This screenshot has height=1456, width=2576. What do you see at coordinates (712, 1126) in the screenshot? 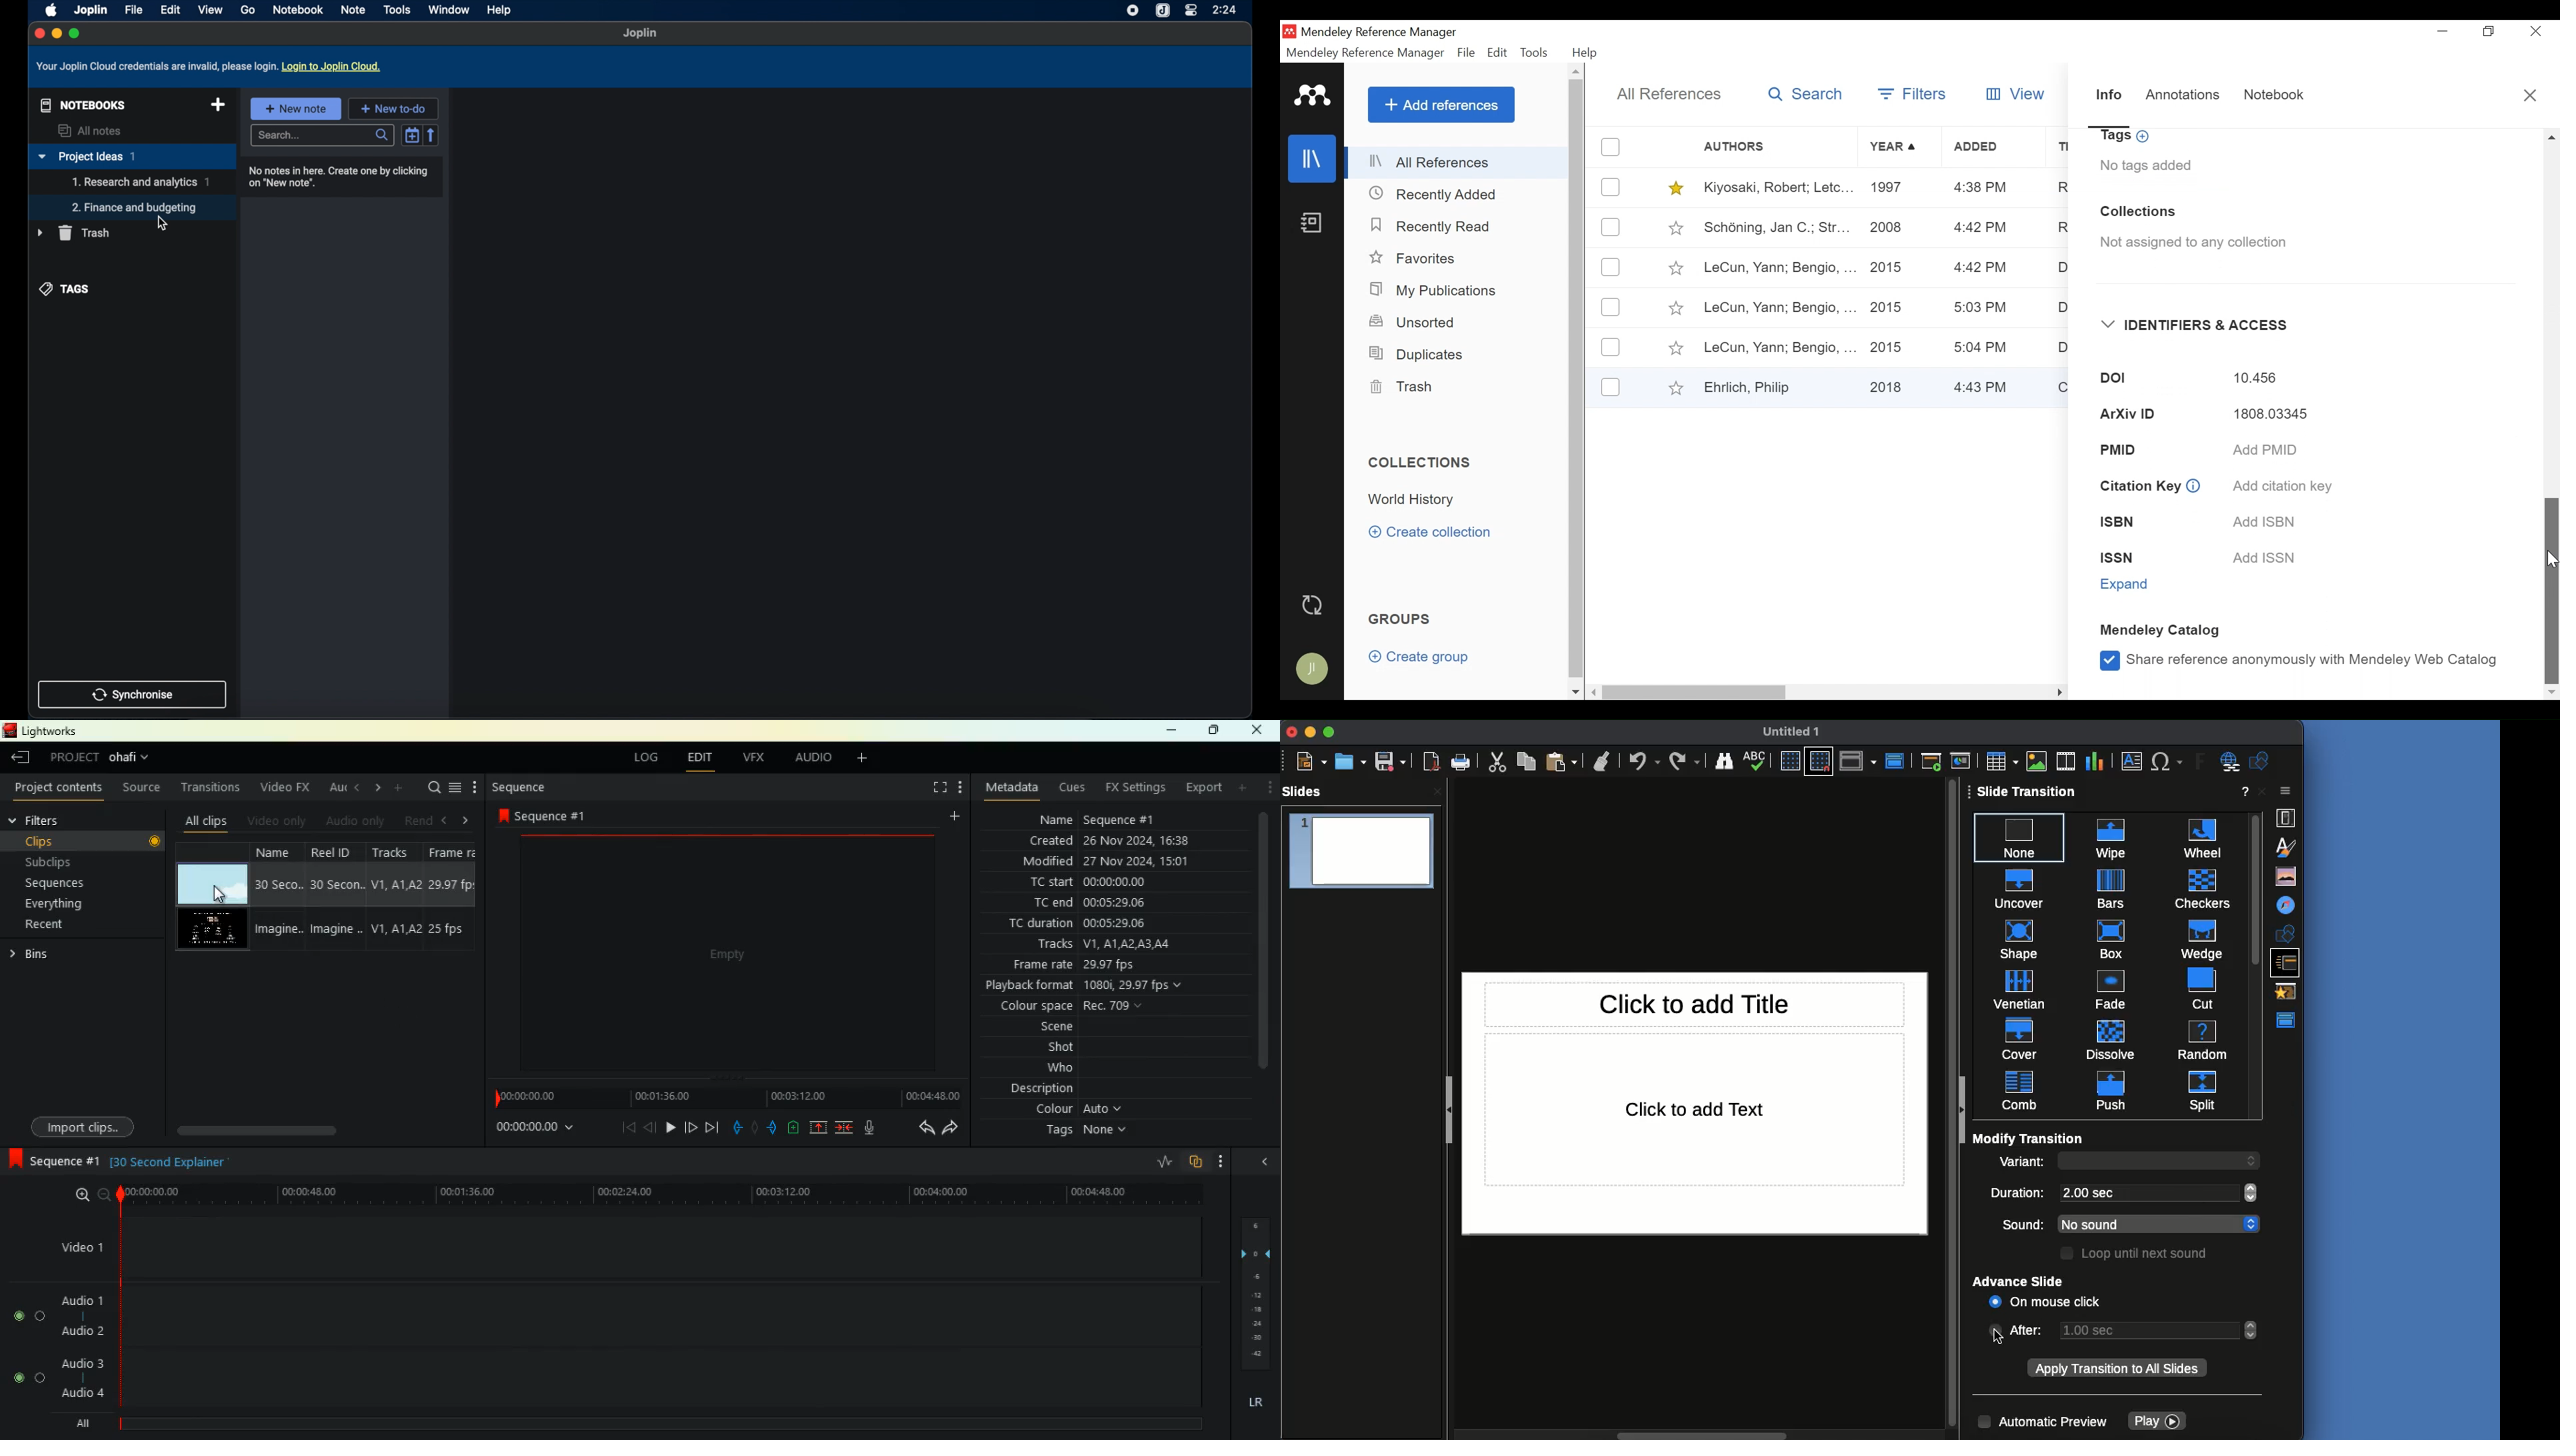
I see `end` at bounding box center [712, 1126].